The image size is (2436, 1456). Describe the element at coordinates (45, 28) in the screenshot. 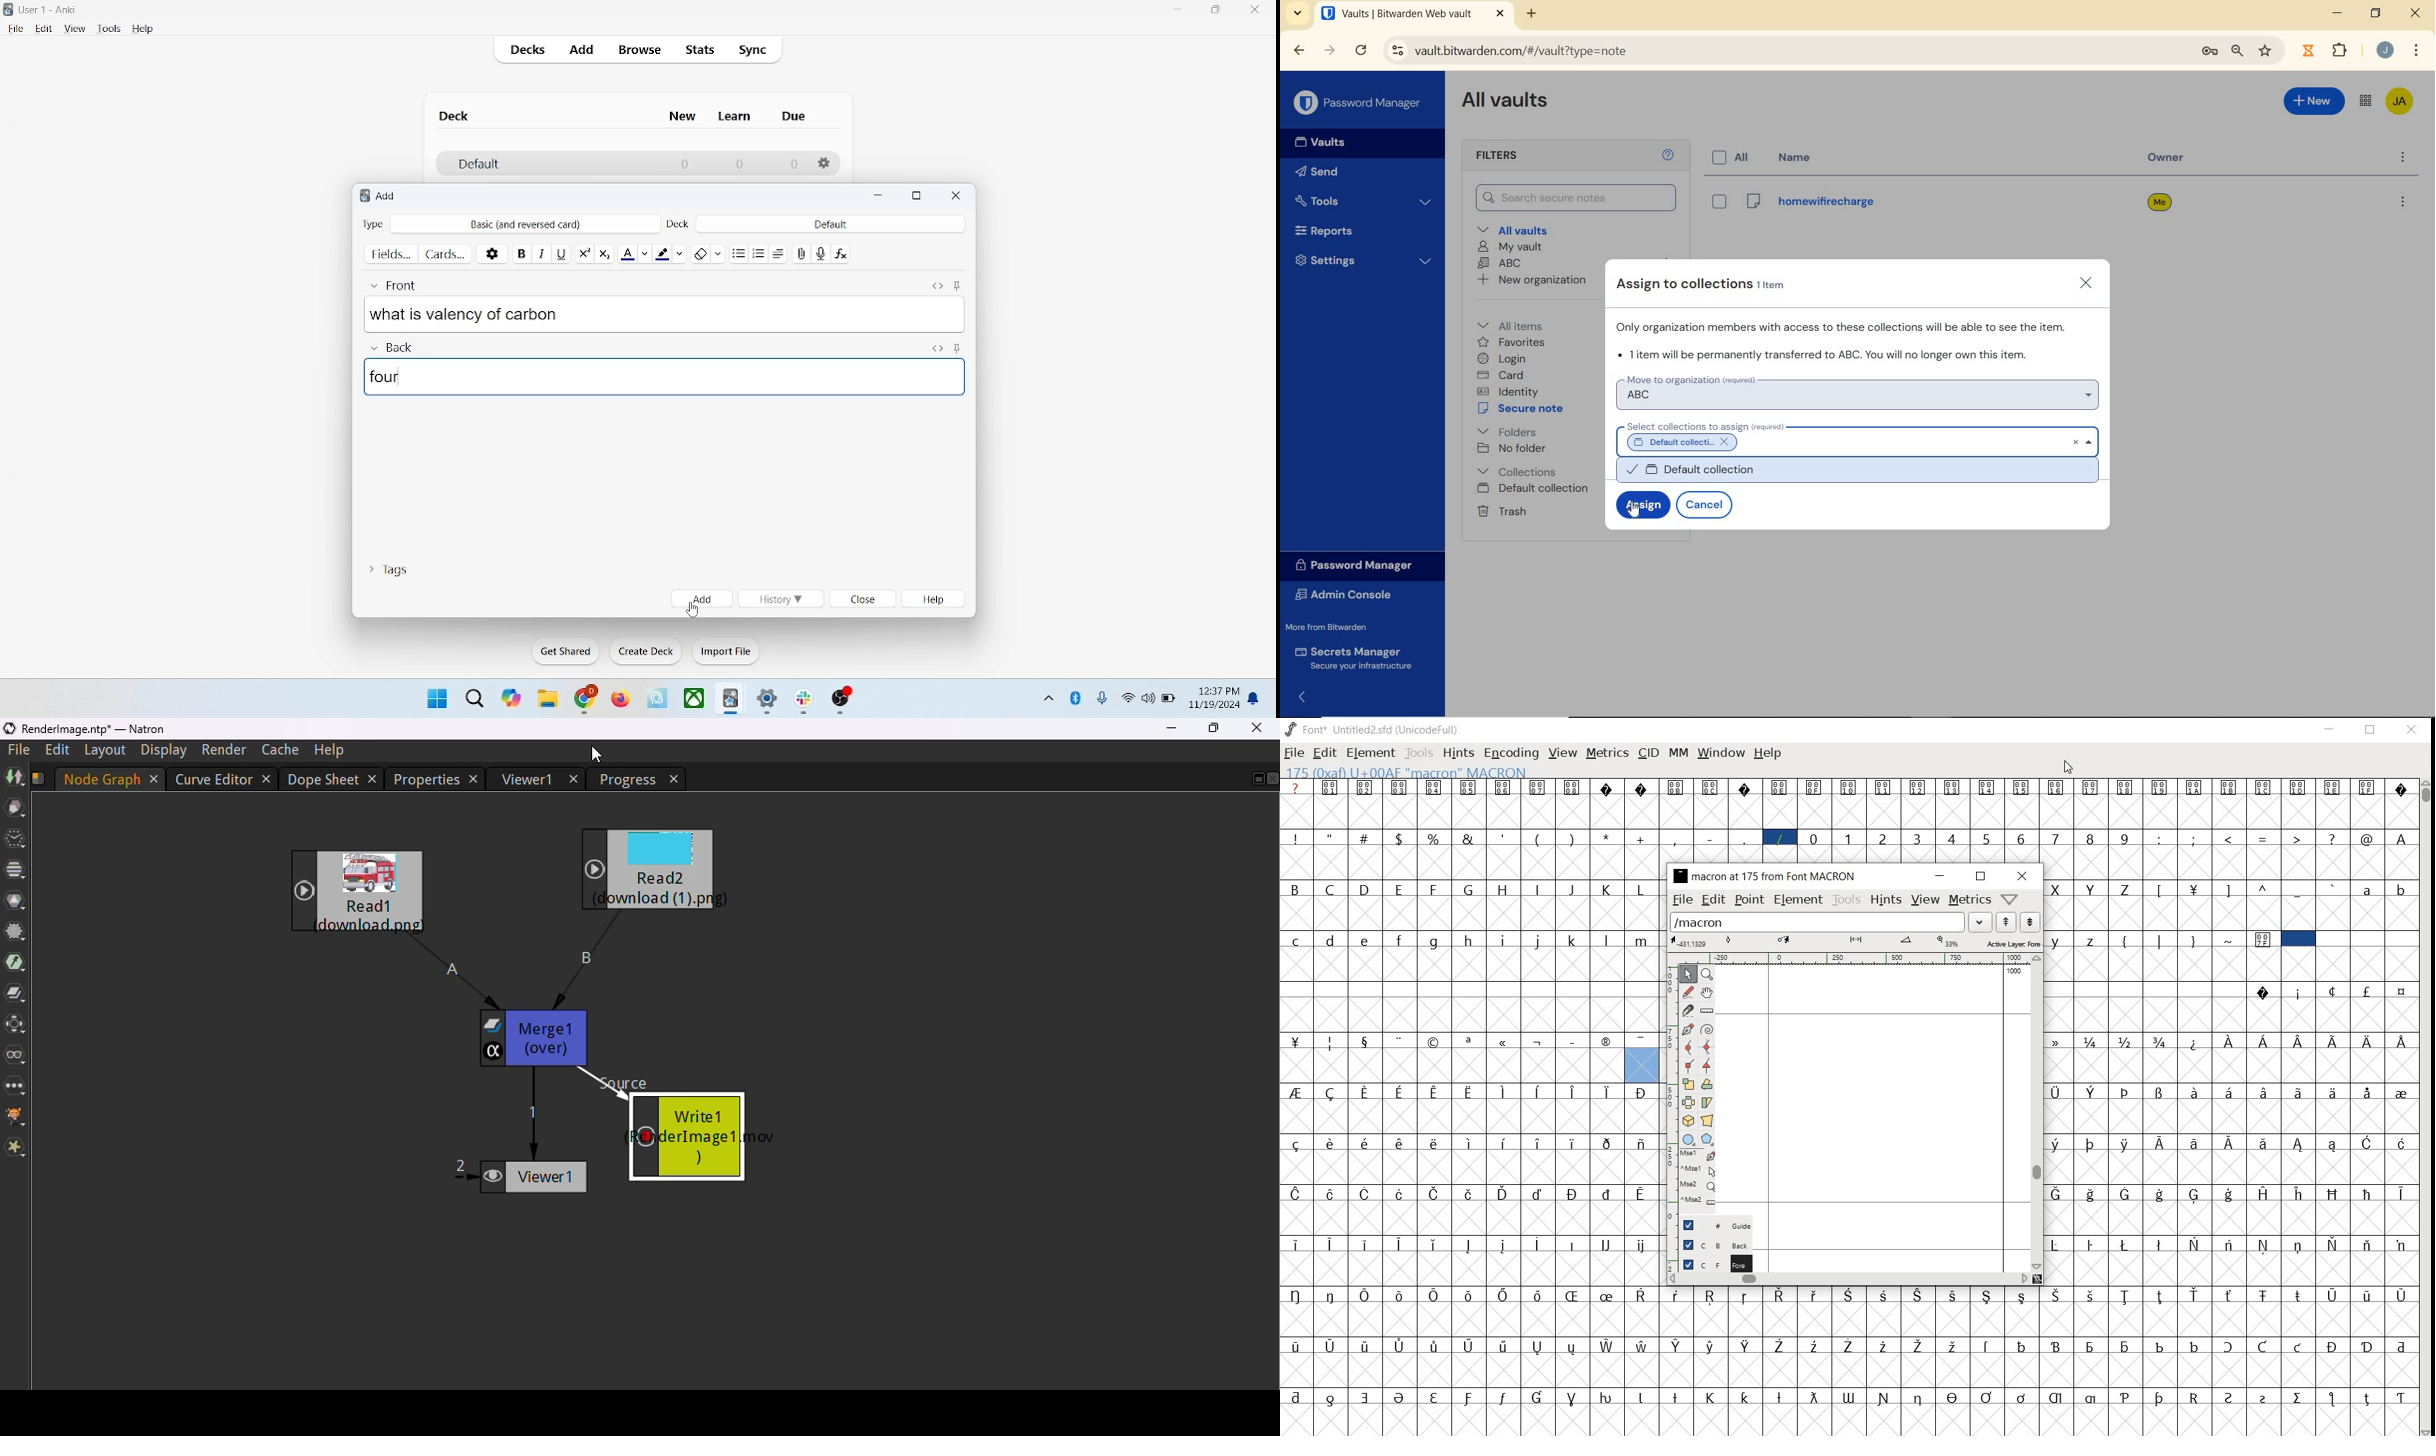

I see `edit` at that location.